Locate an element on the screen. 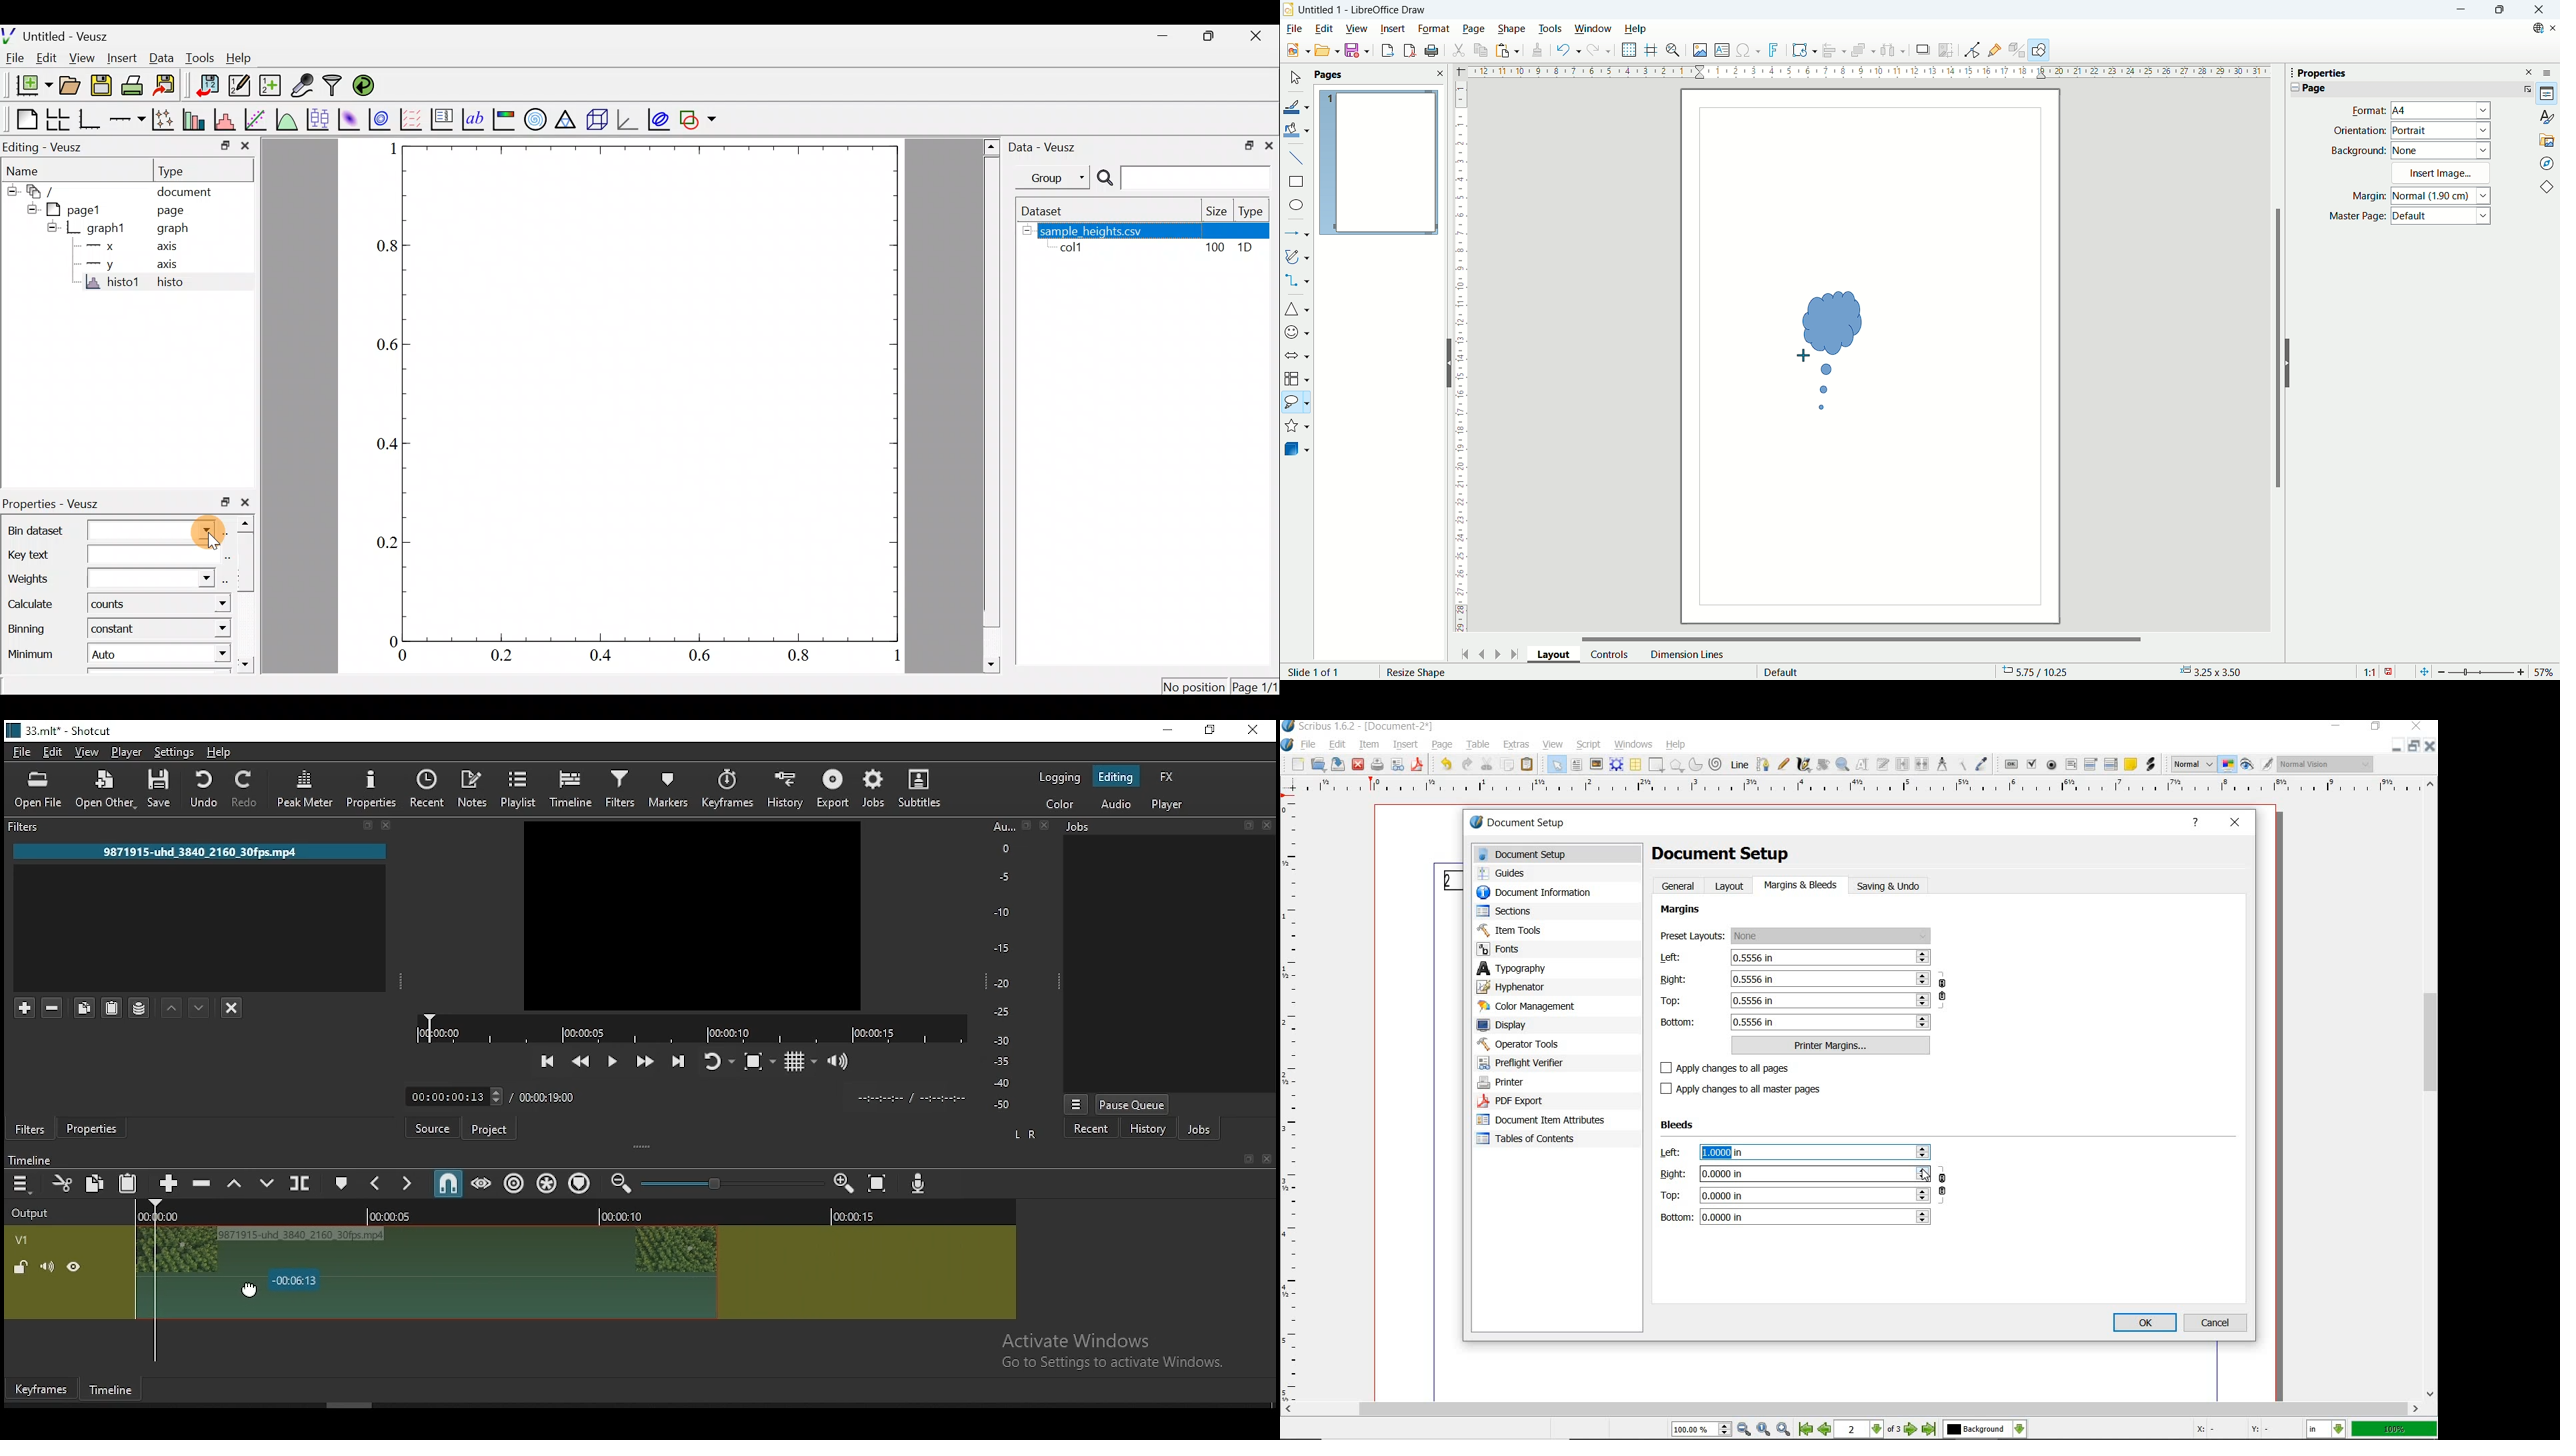 This screenshot has width=2576, height=1456. Resize shape is located at coordinates (1417, 673).